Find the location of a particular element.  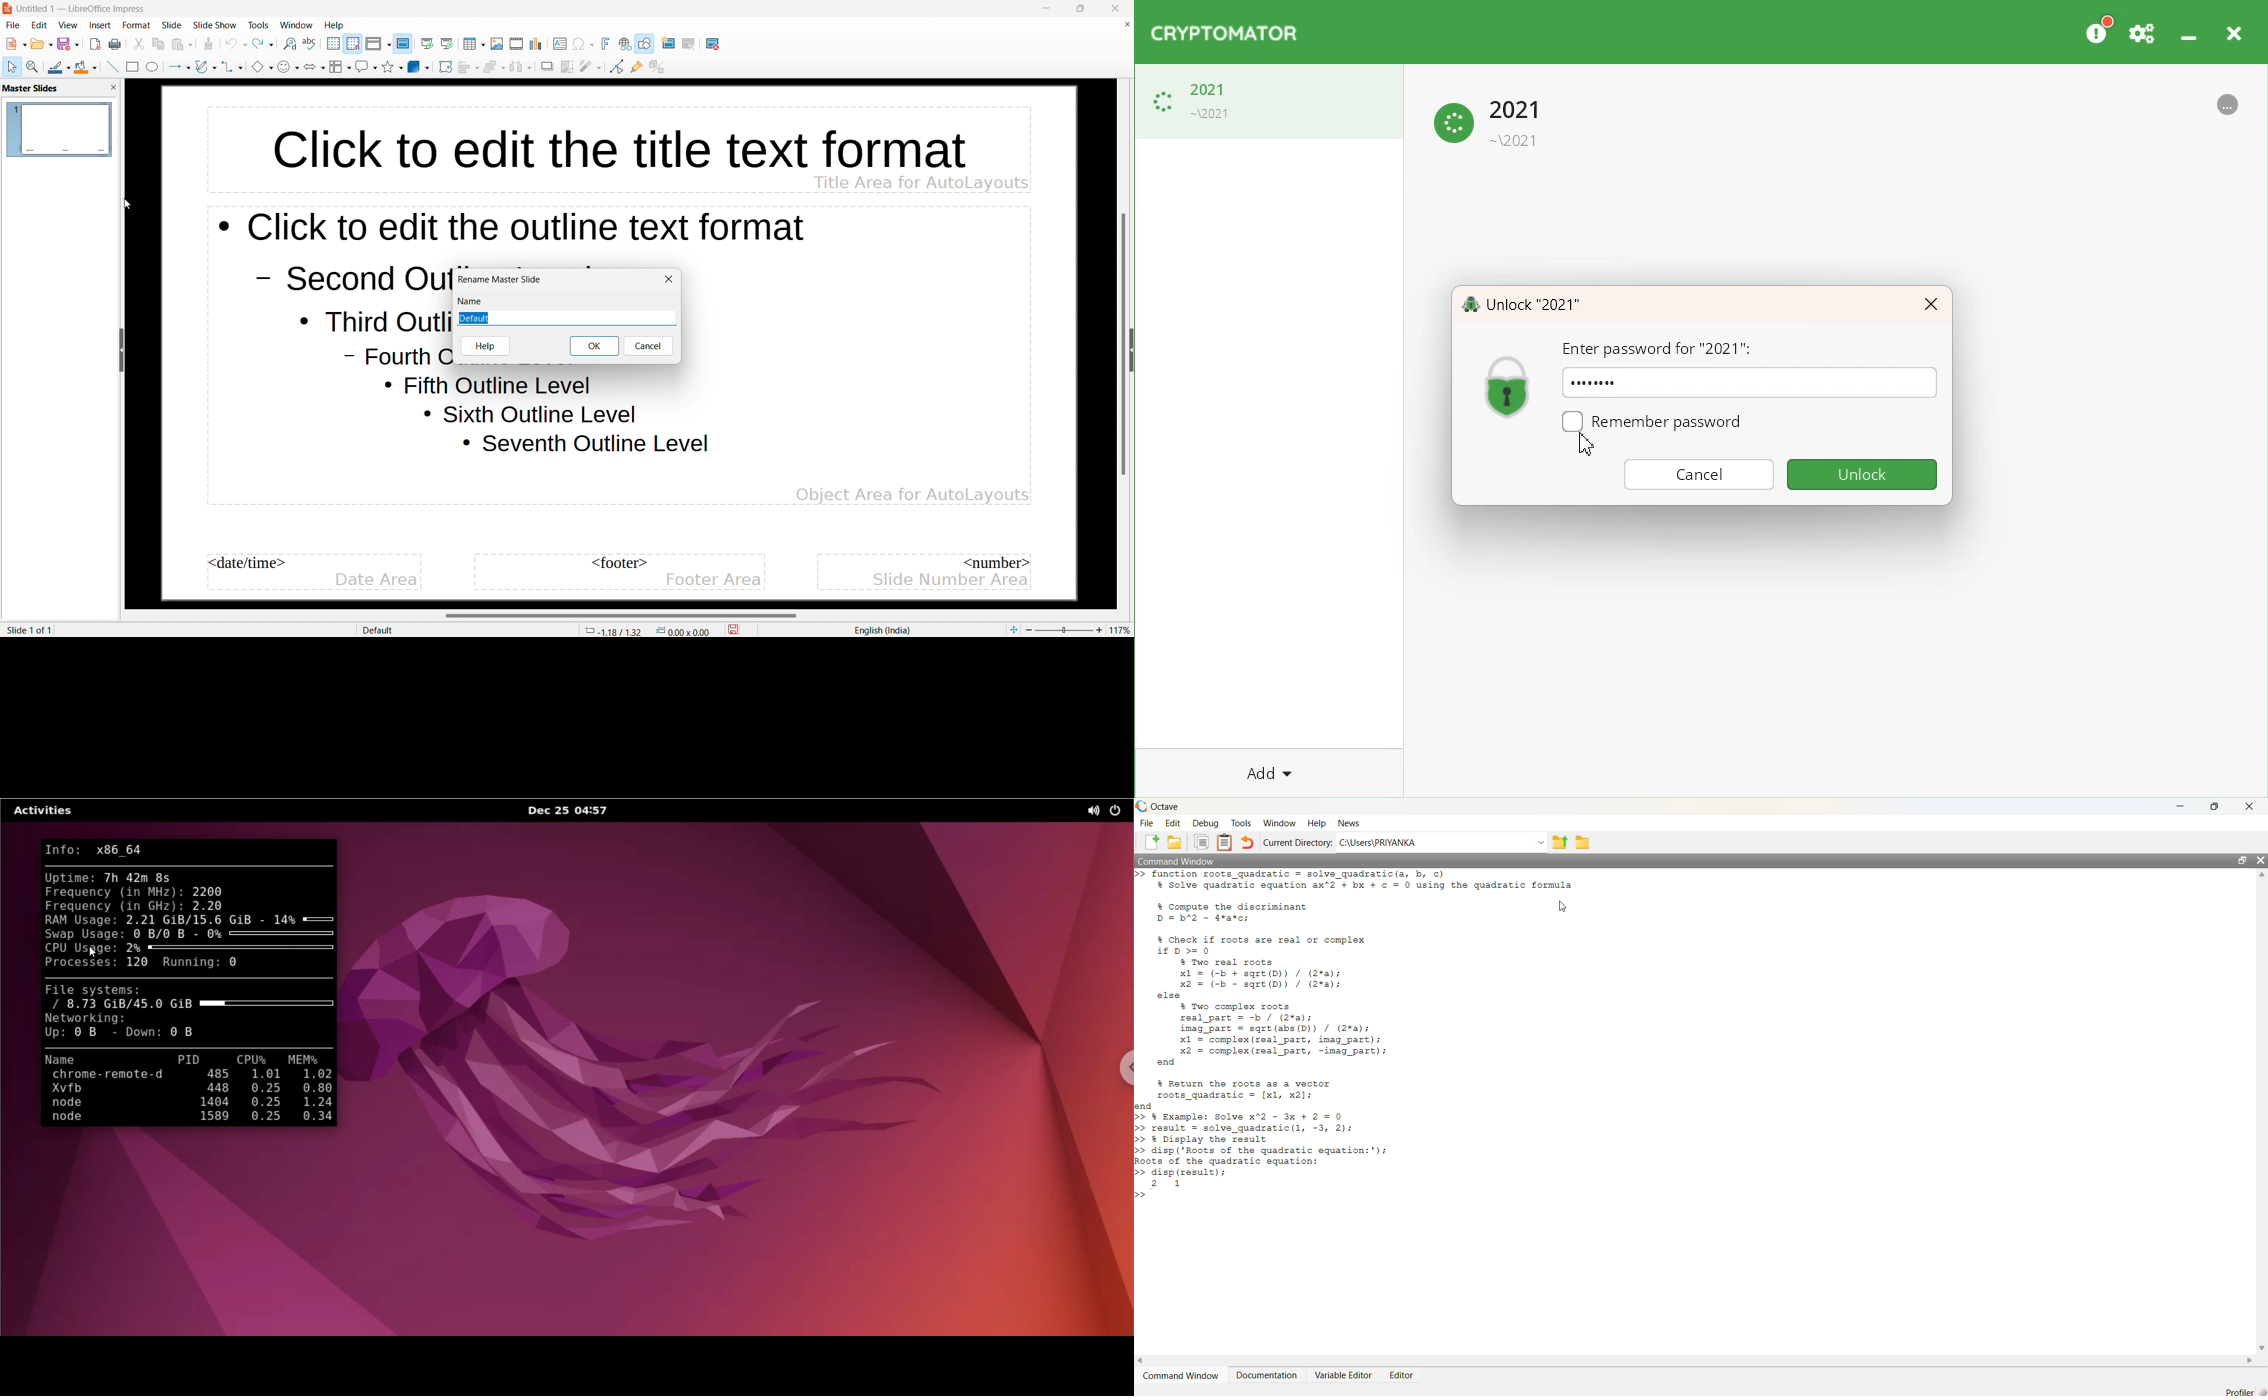

Object Area for AutoLayouts is located at coordinates (912, 490).